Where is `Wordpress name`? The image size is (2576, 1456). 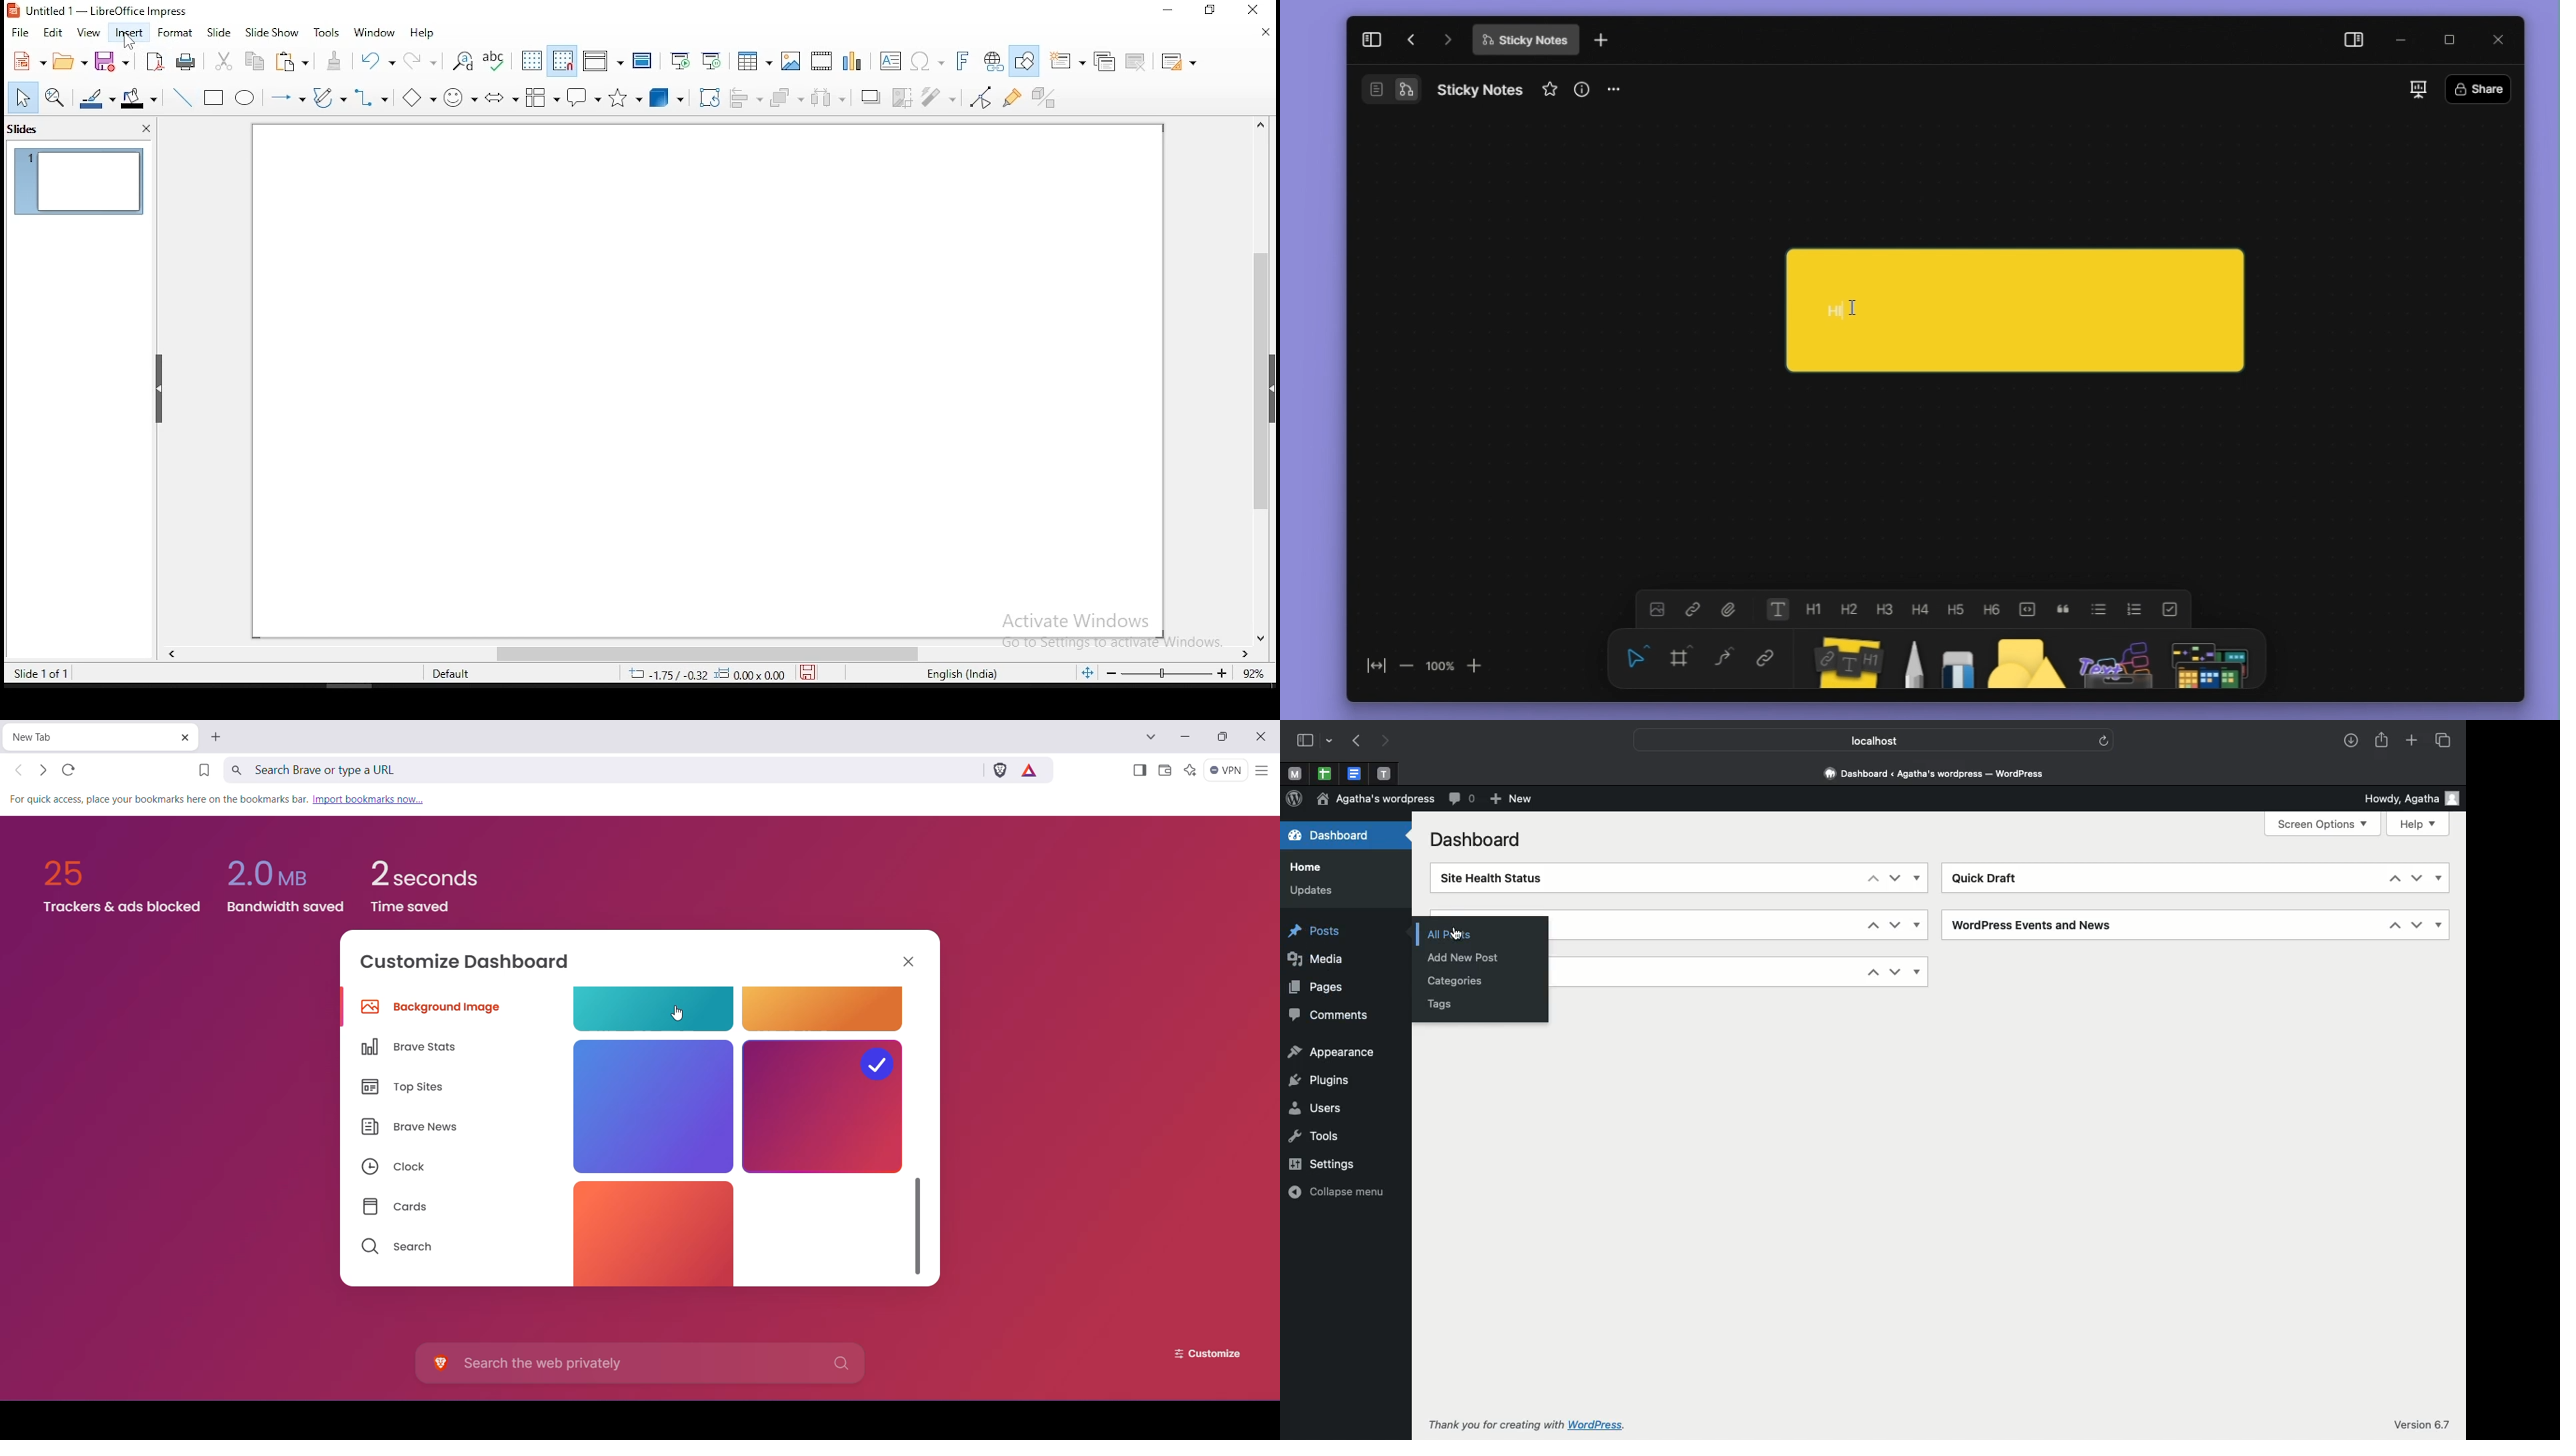
Wordpress name is located at coordinates (1376, 799).